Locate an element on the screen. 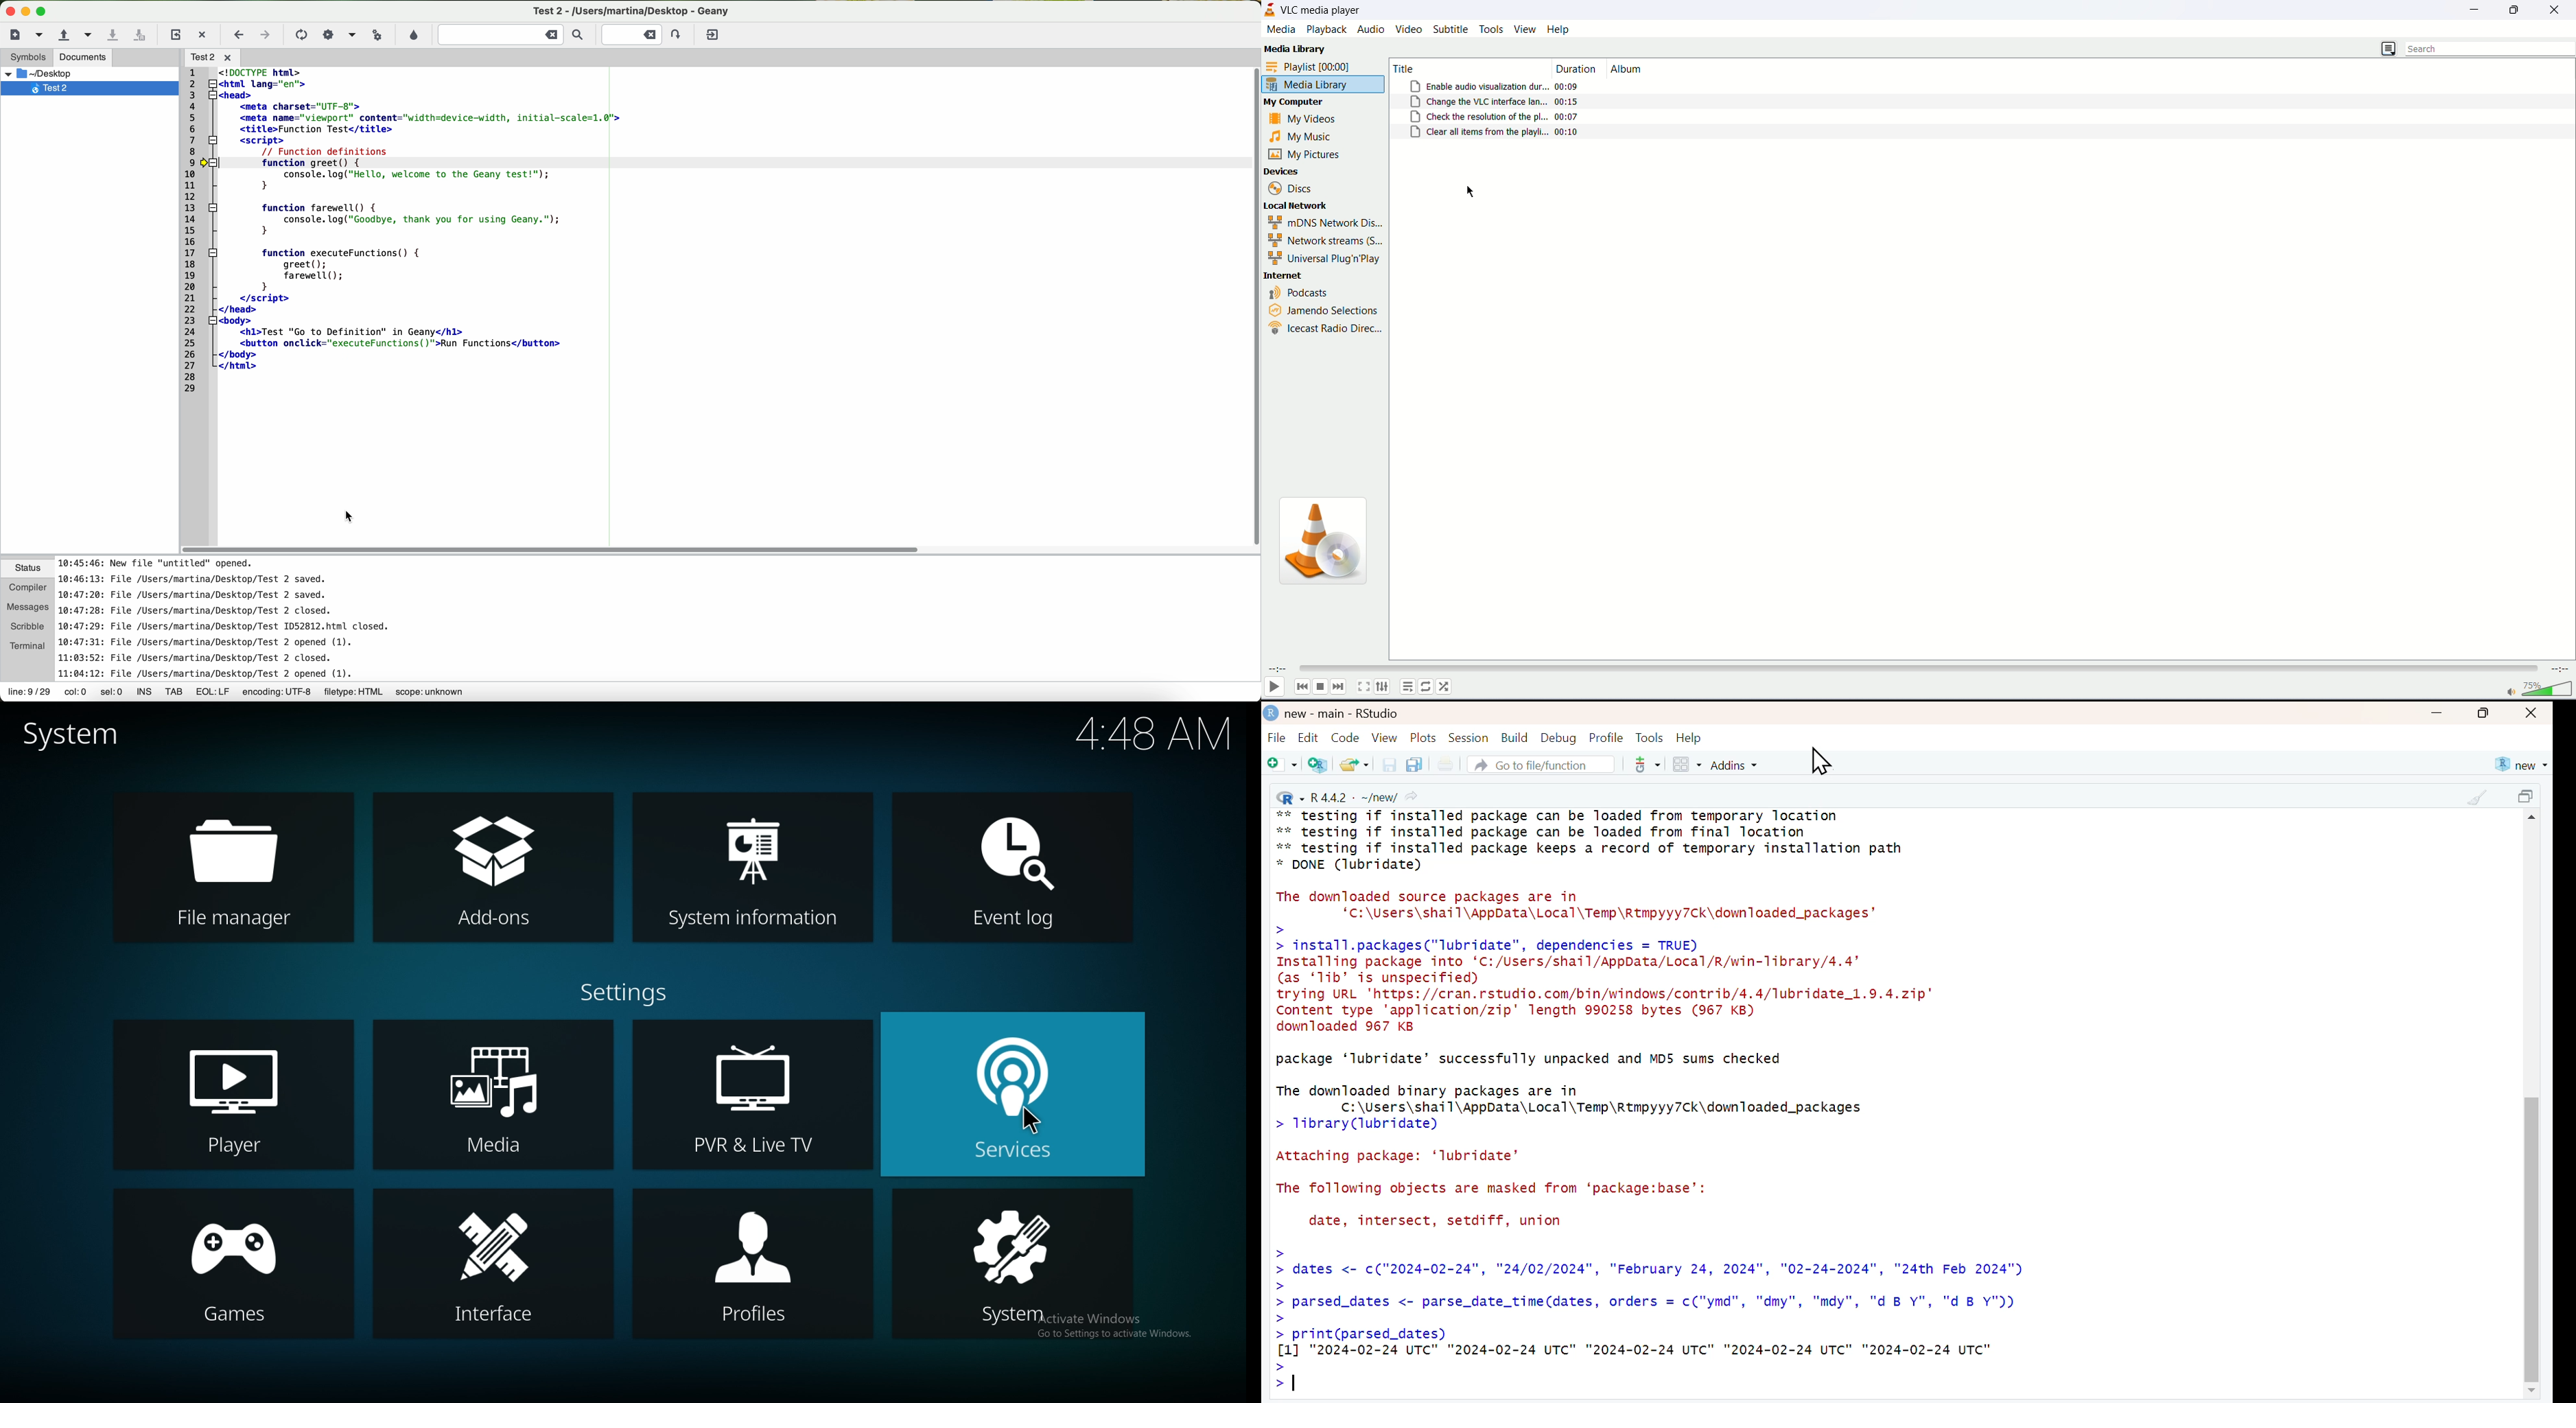  audio is located at coordinates (1372, 28).